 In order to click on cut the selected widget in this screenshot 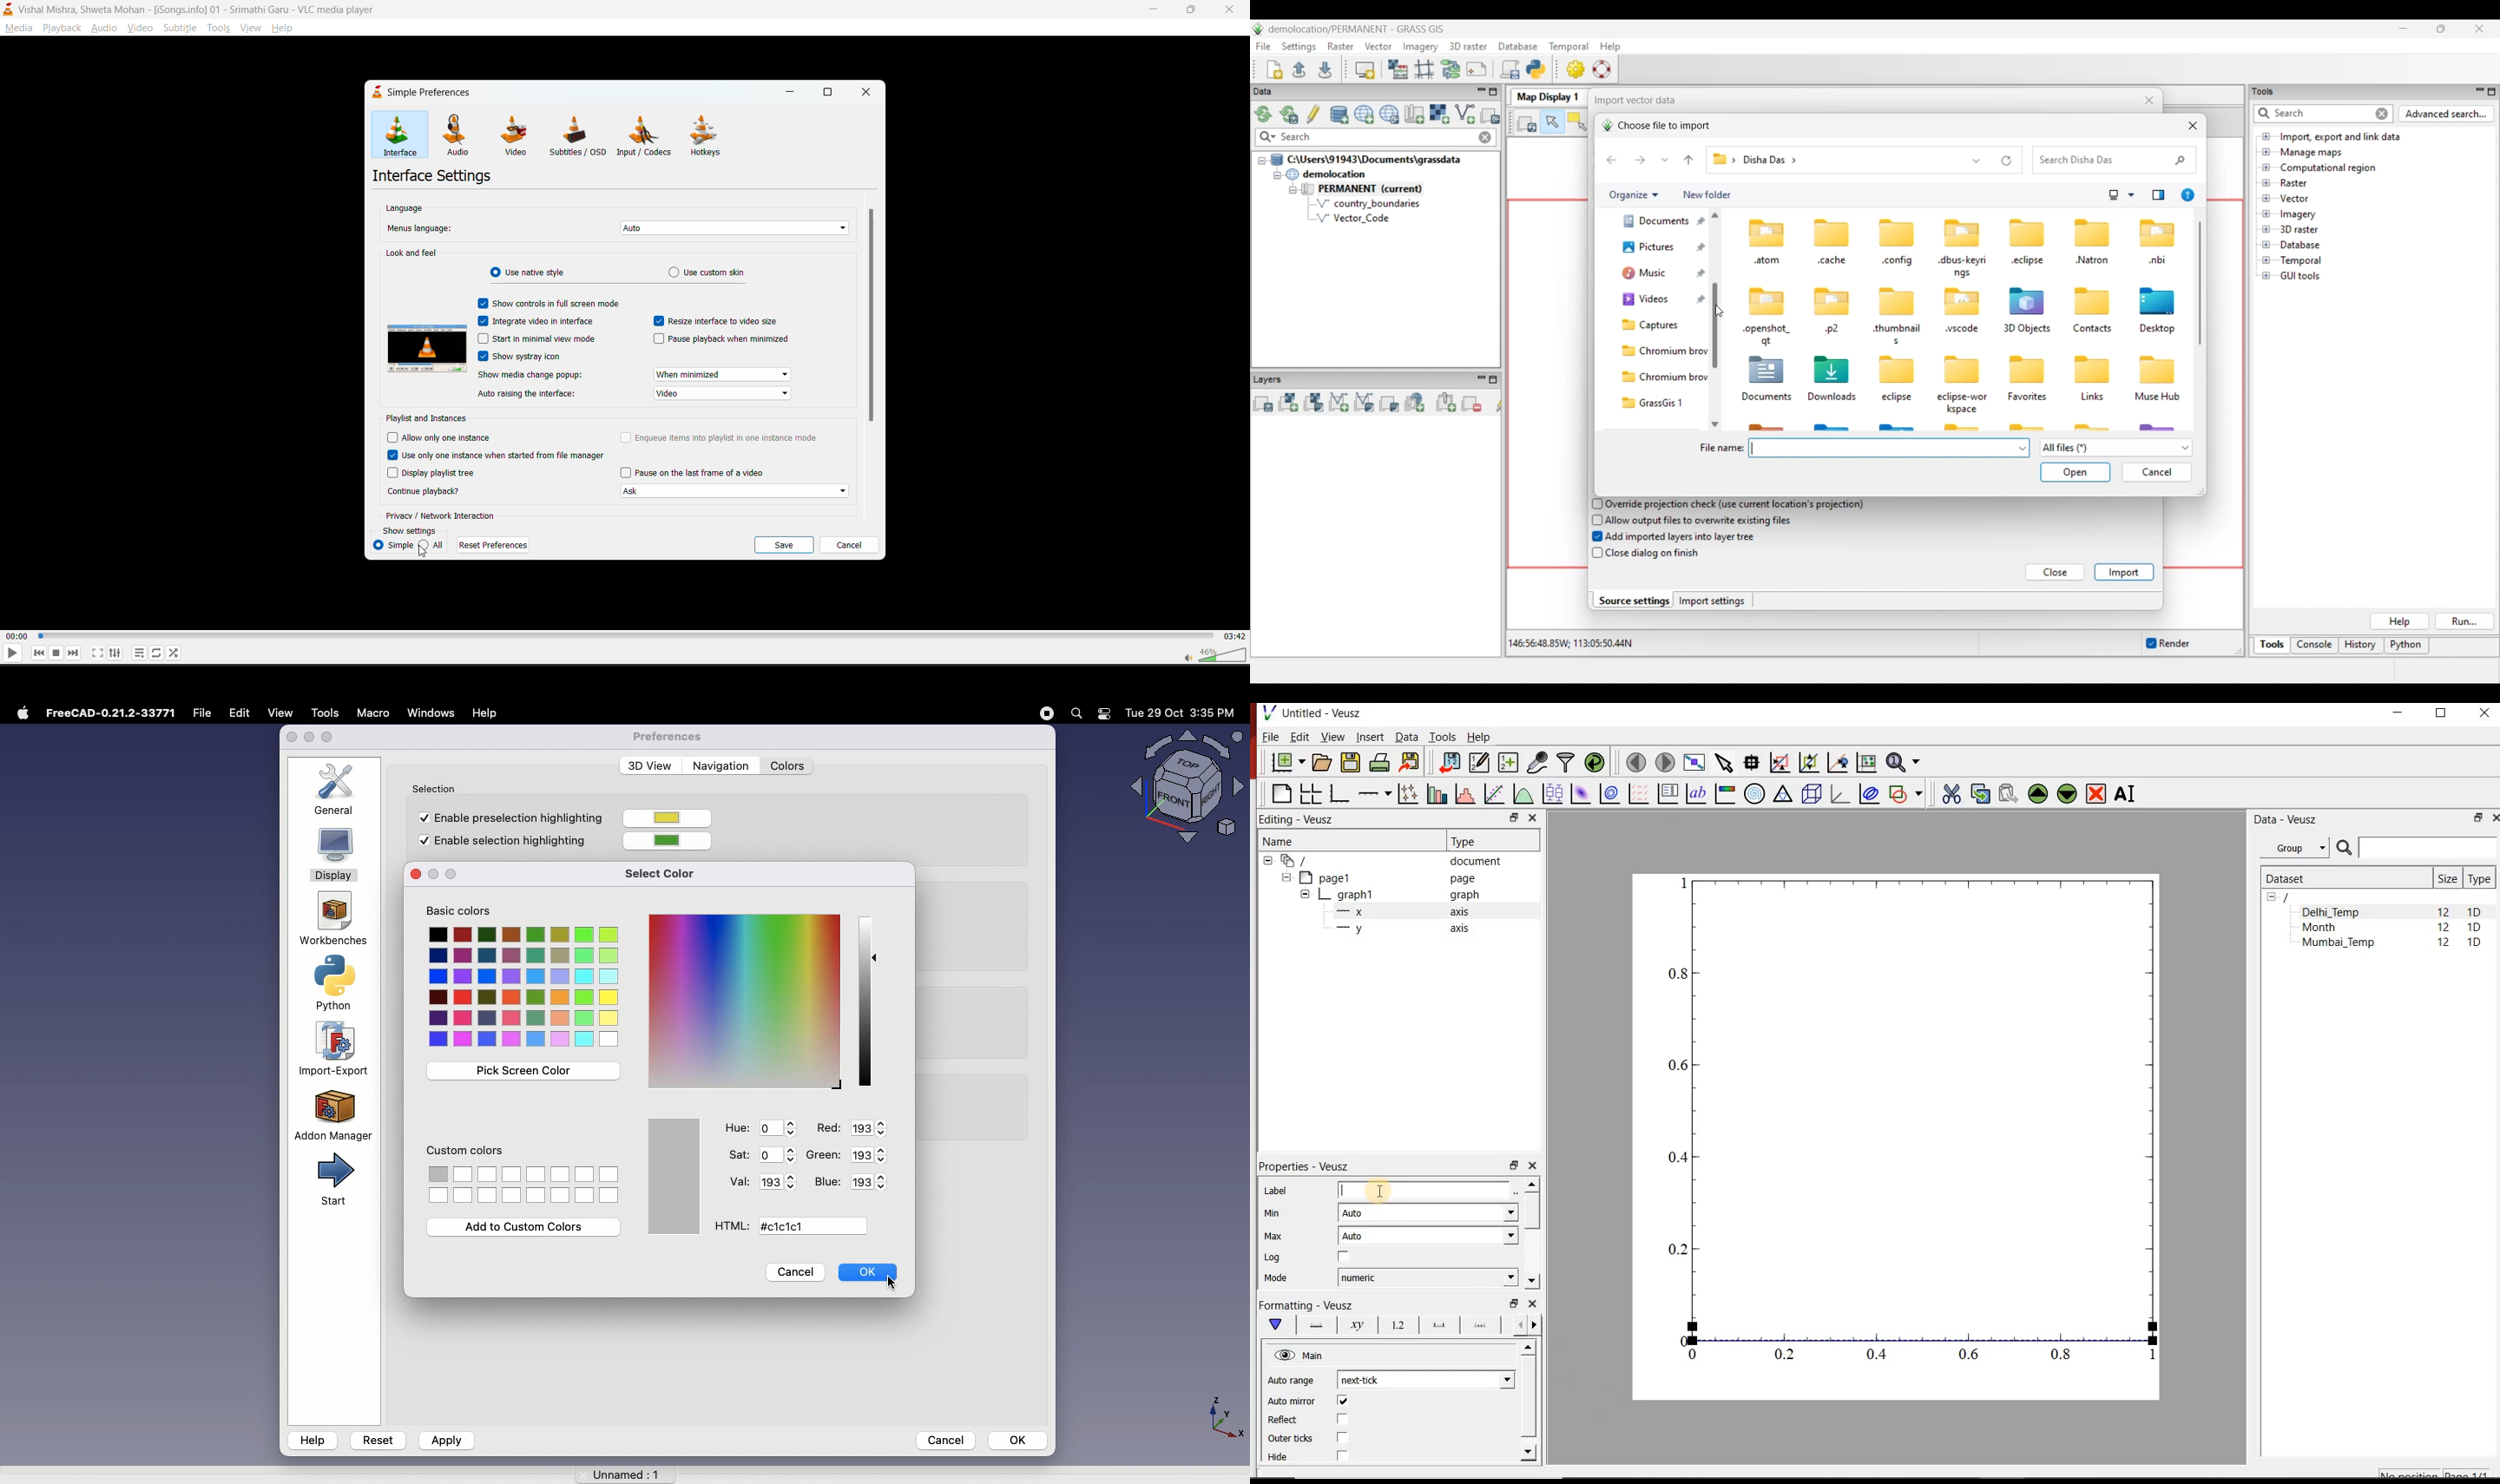, I will do `click(1951, 794)`.